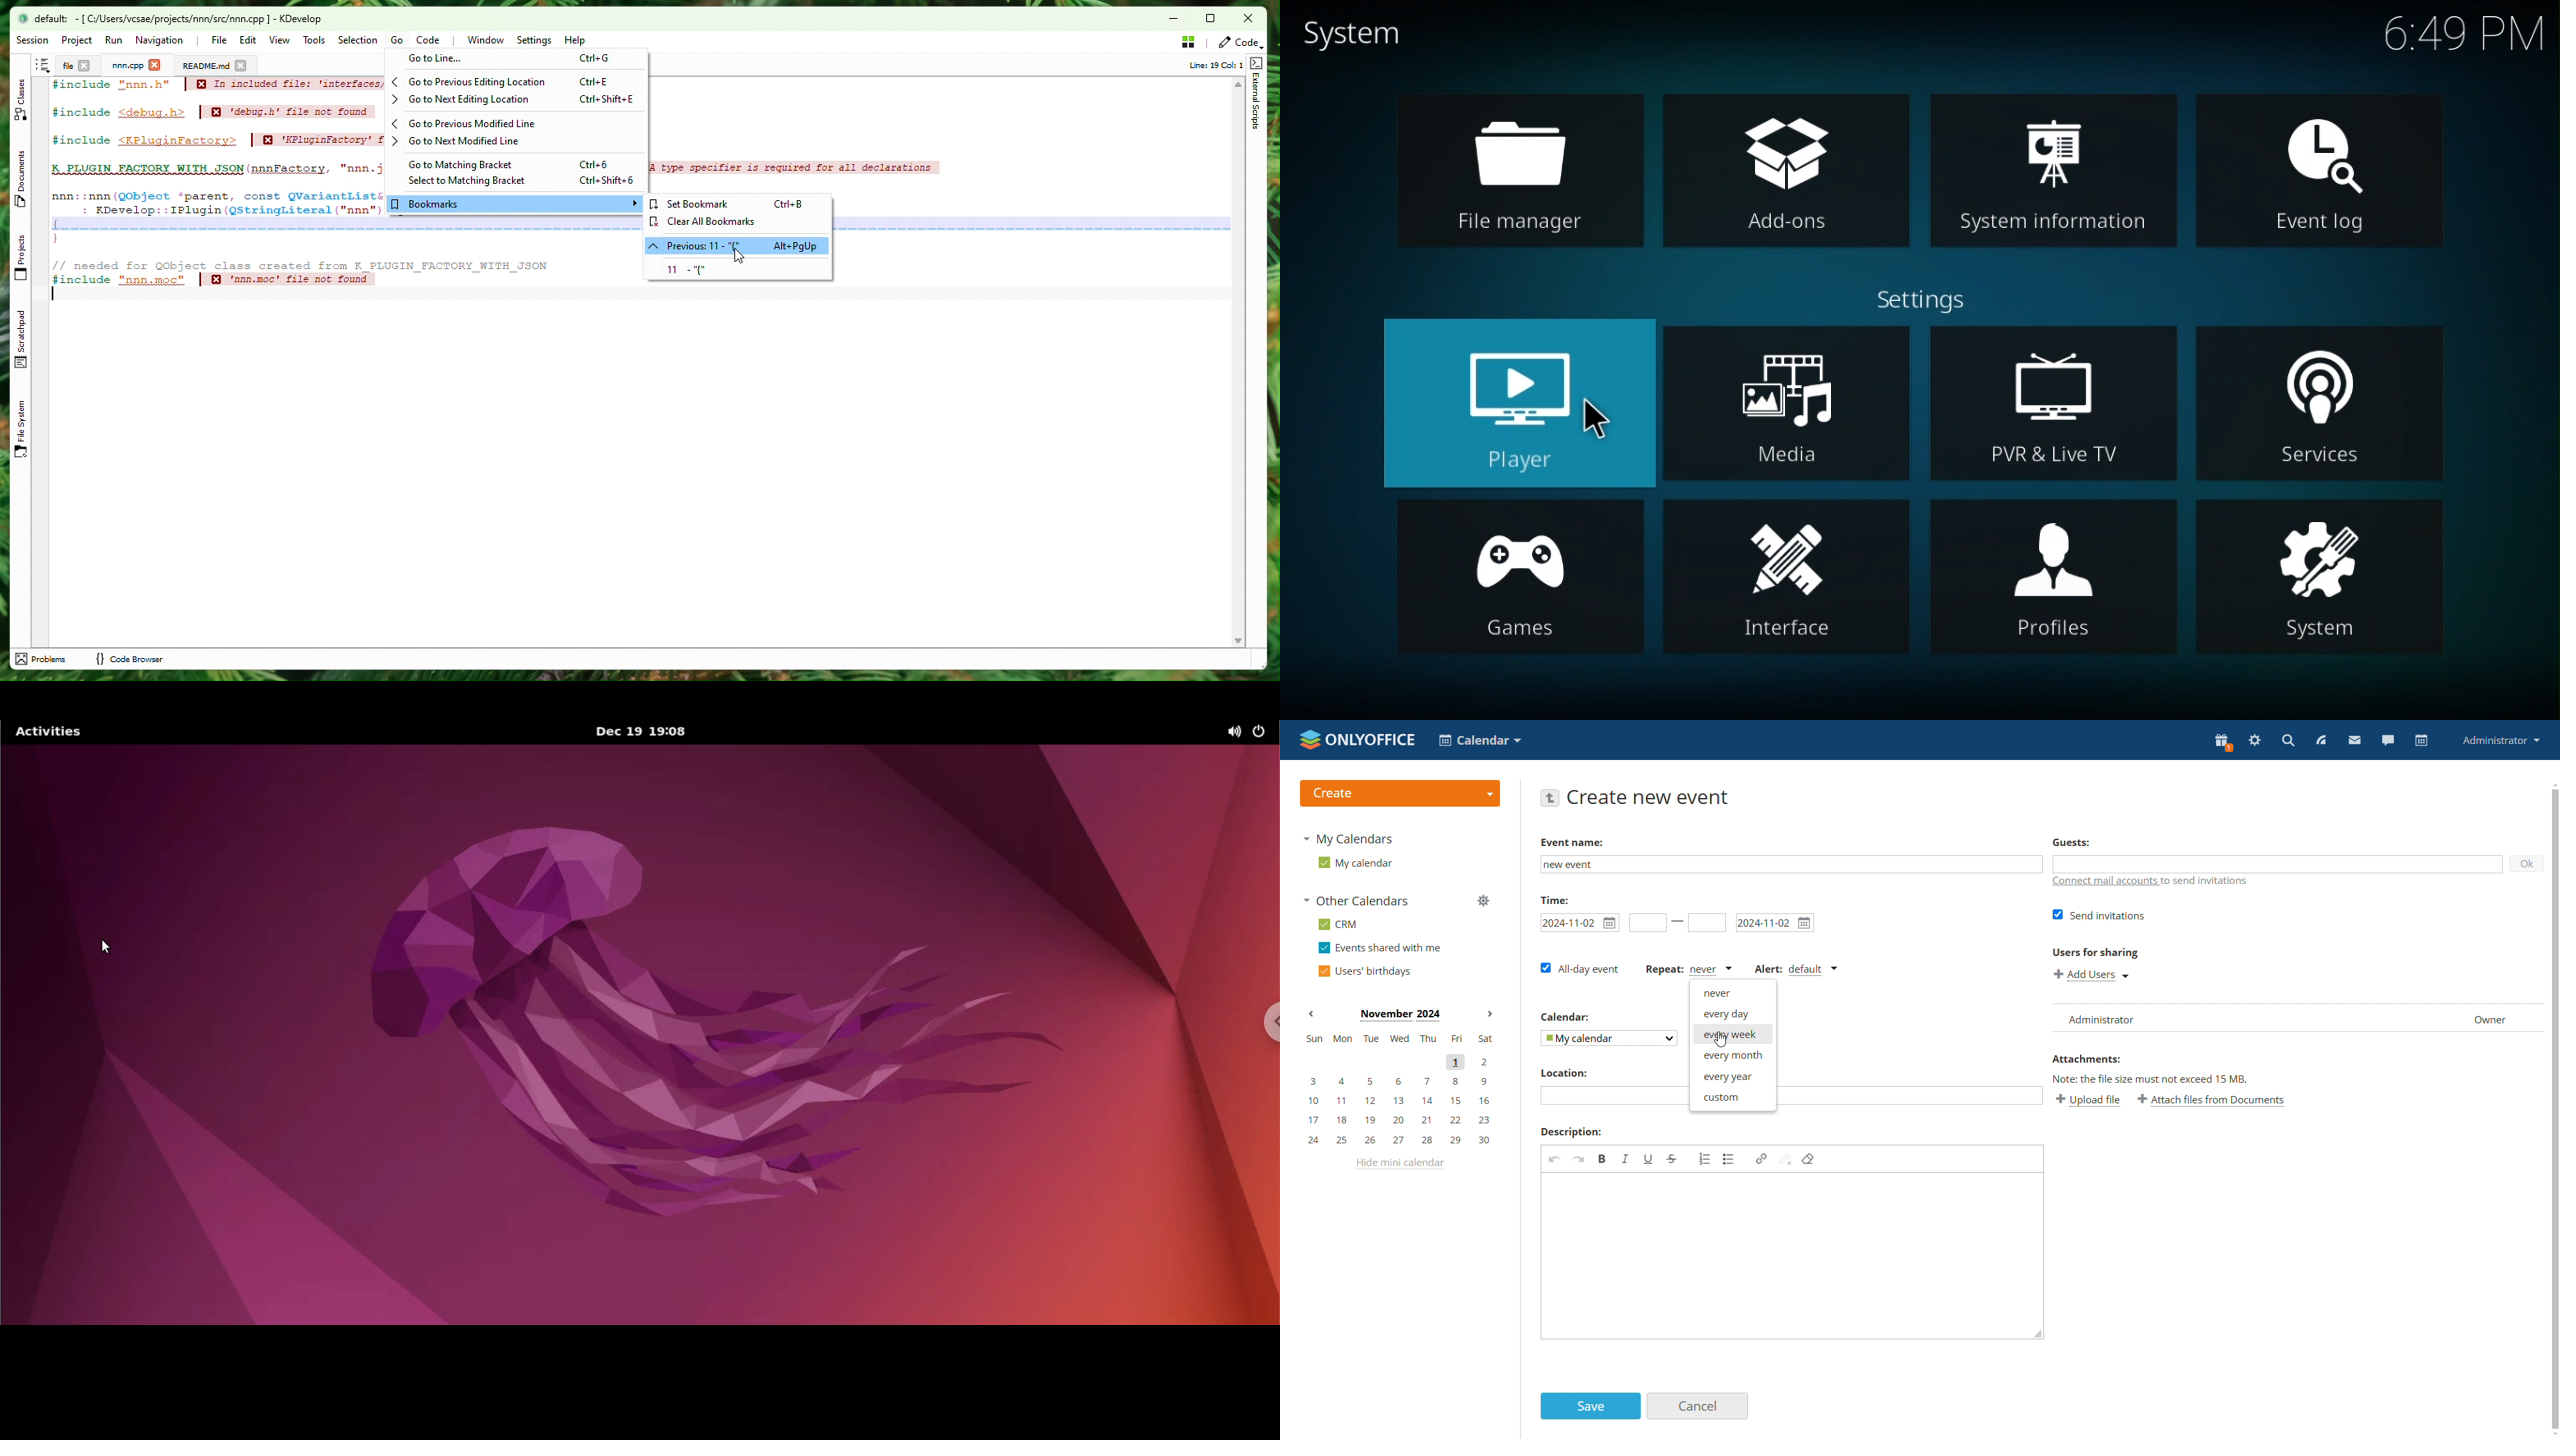  I want to click on every day, so click(1733, 1014).